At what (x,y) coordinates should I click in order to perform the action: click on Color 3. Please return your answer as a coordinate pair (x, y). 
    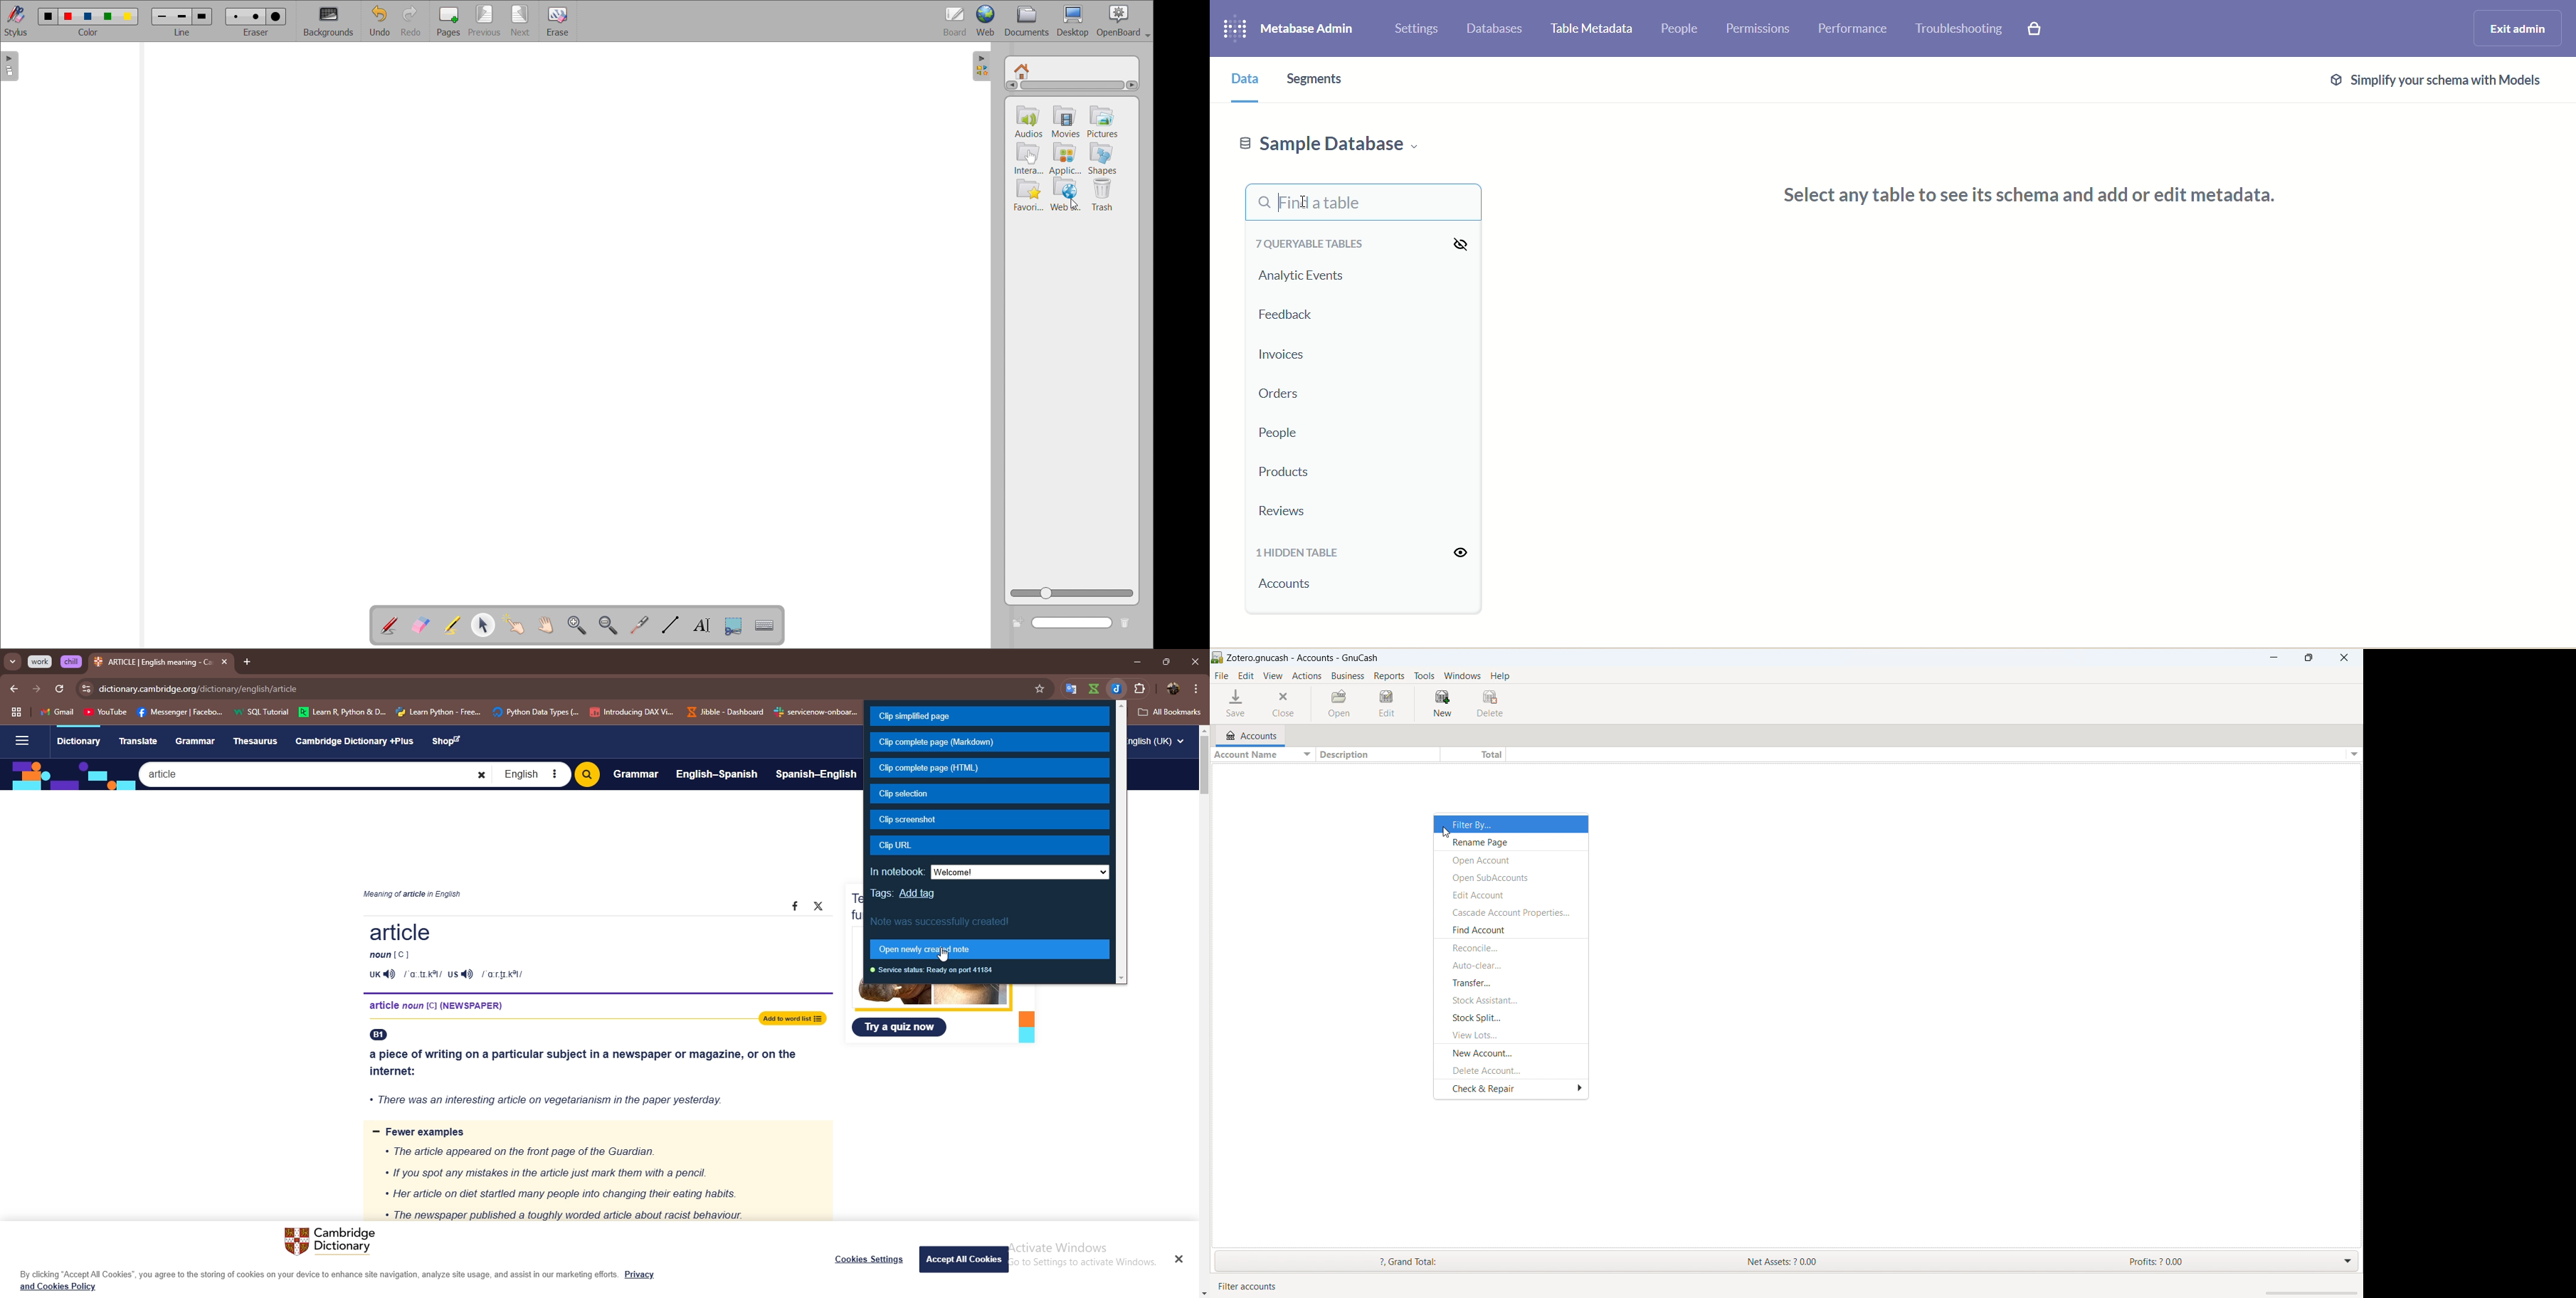
    Looking at the image, I should click on (87, 16).